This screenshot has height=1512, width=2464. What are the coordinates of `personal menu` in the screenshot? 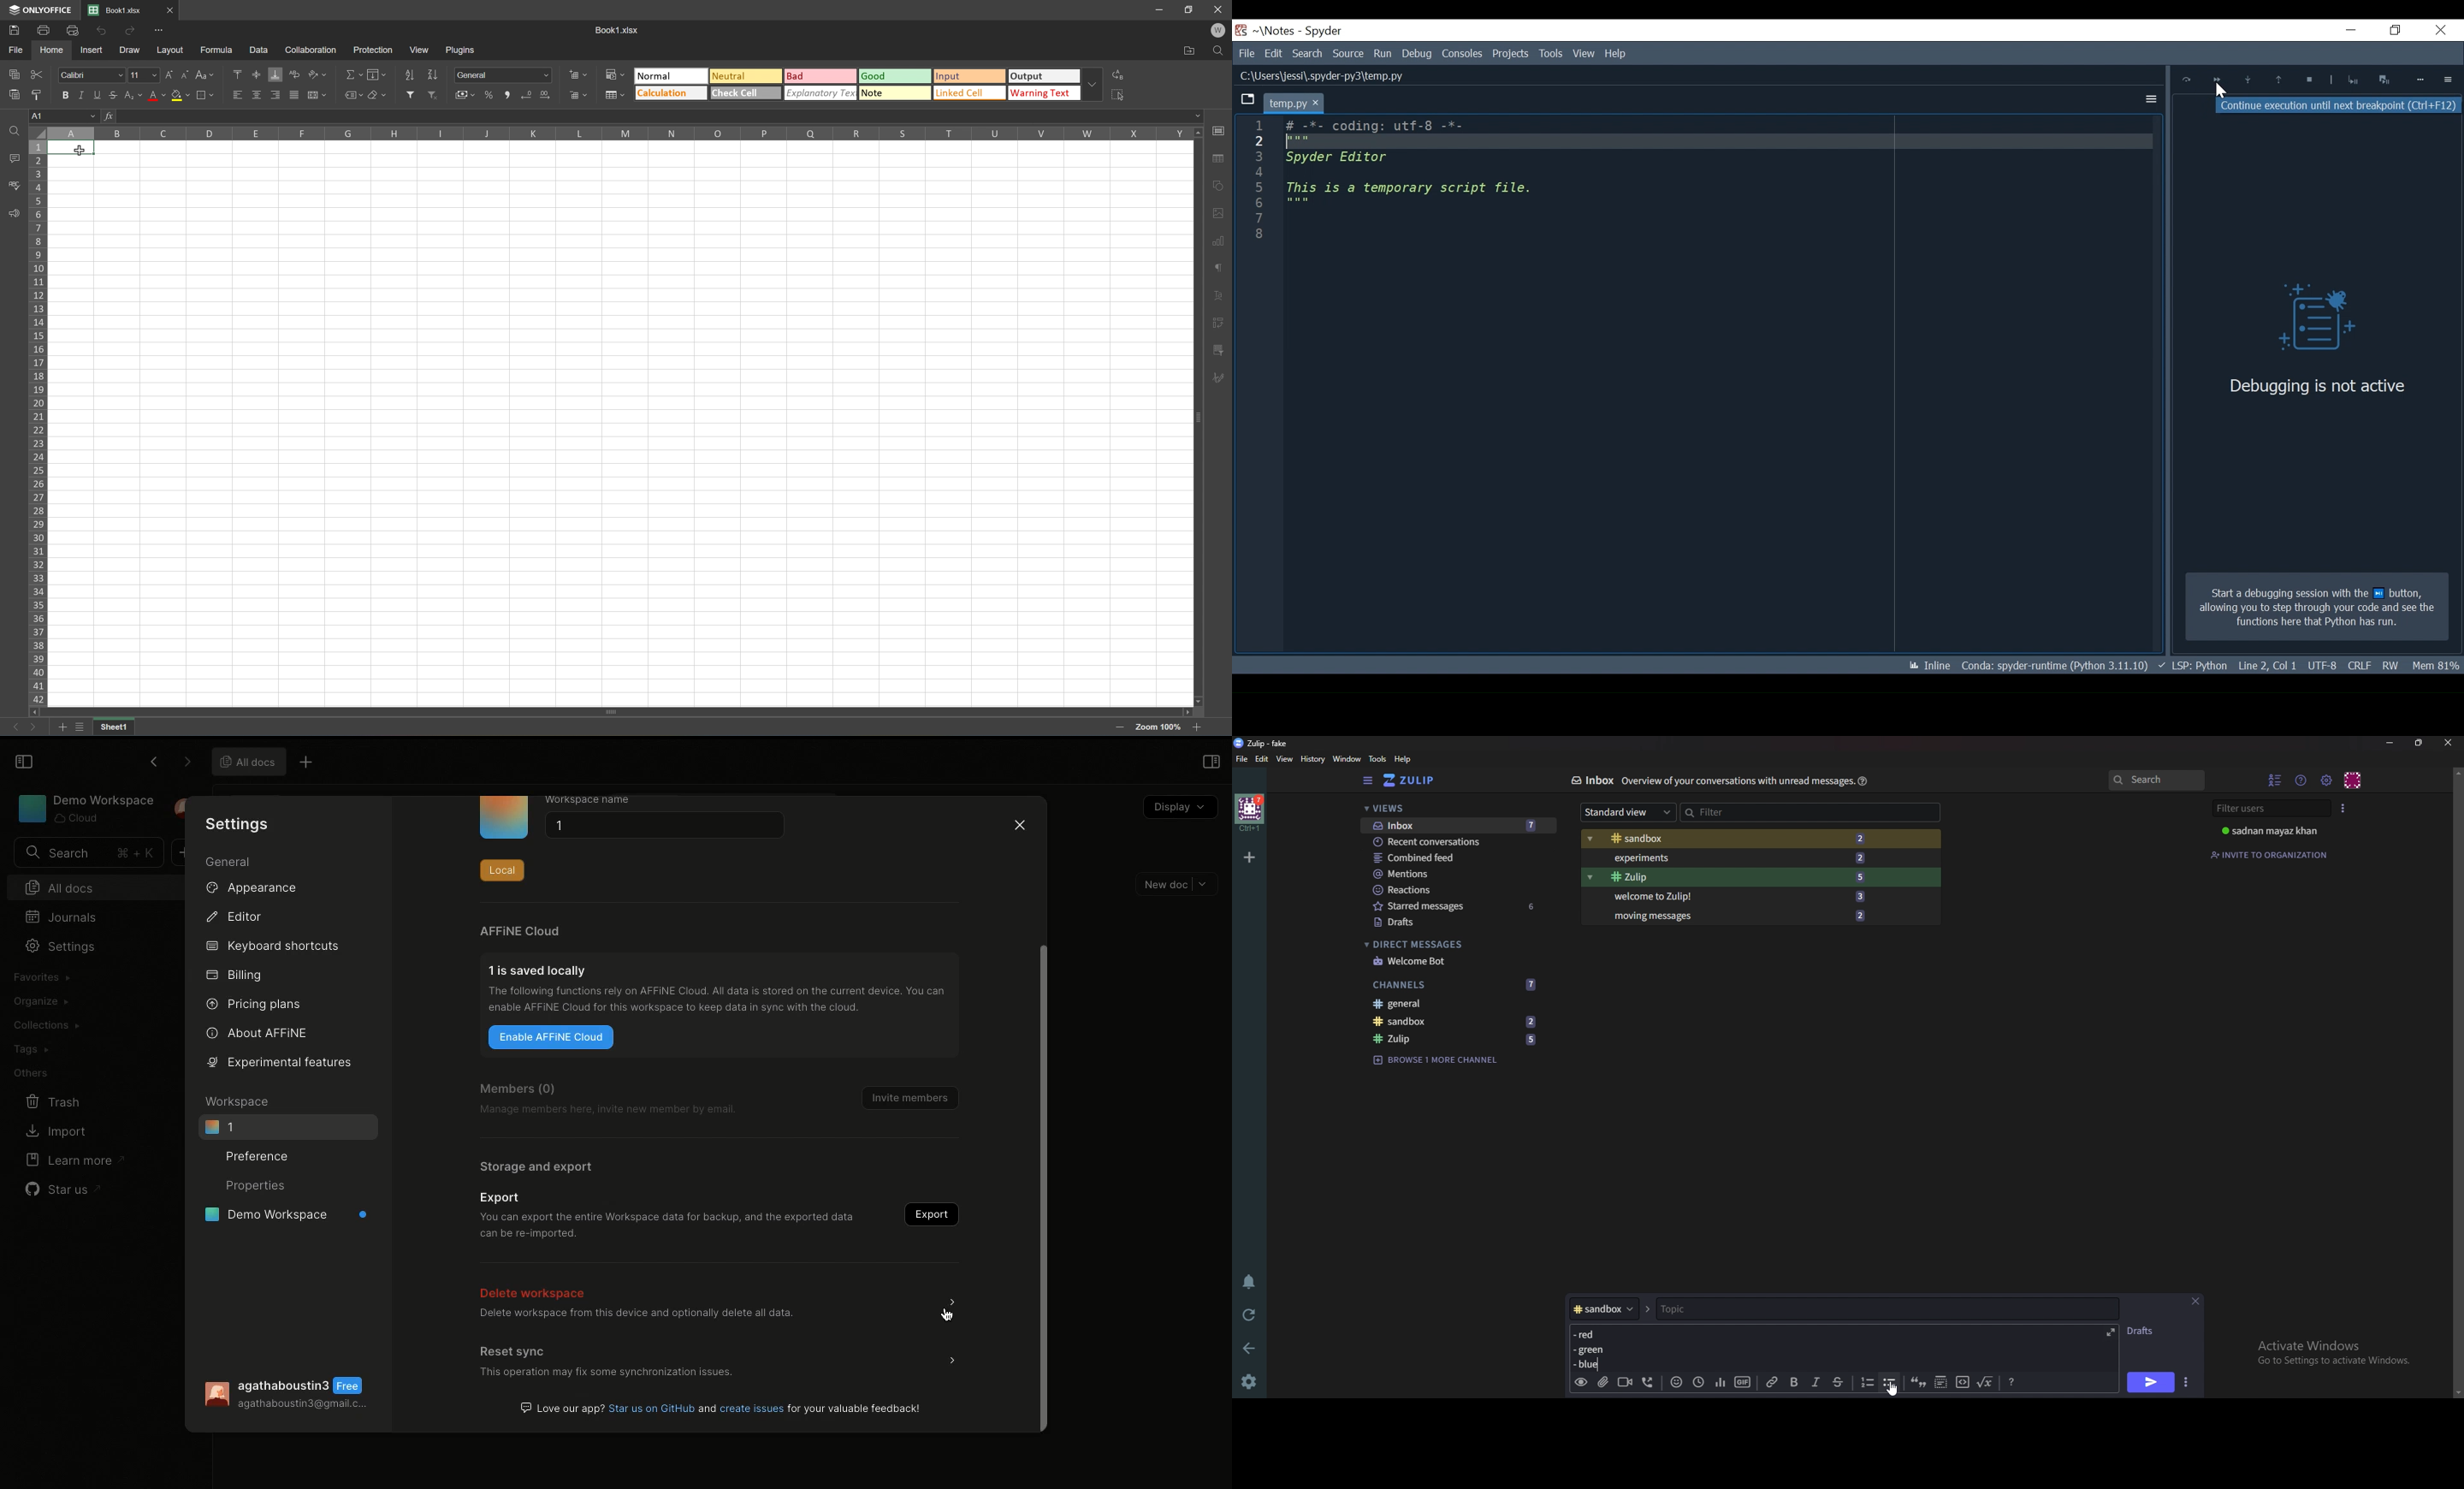 It's located at (2354, 780).